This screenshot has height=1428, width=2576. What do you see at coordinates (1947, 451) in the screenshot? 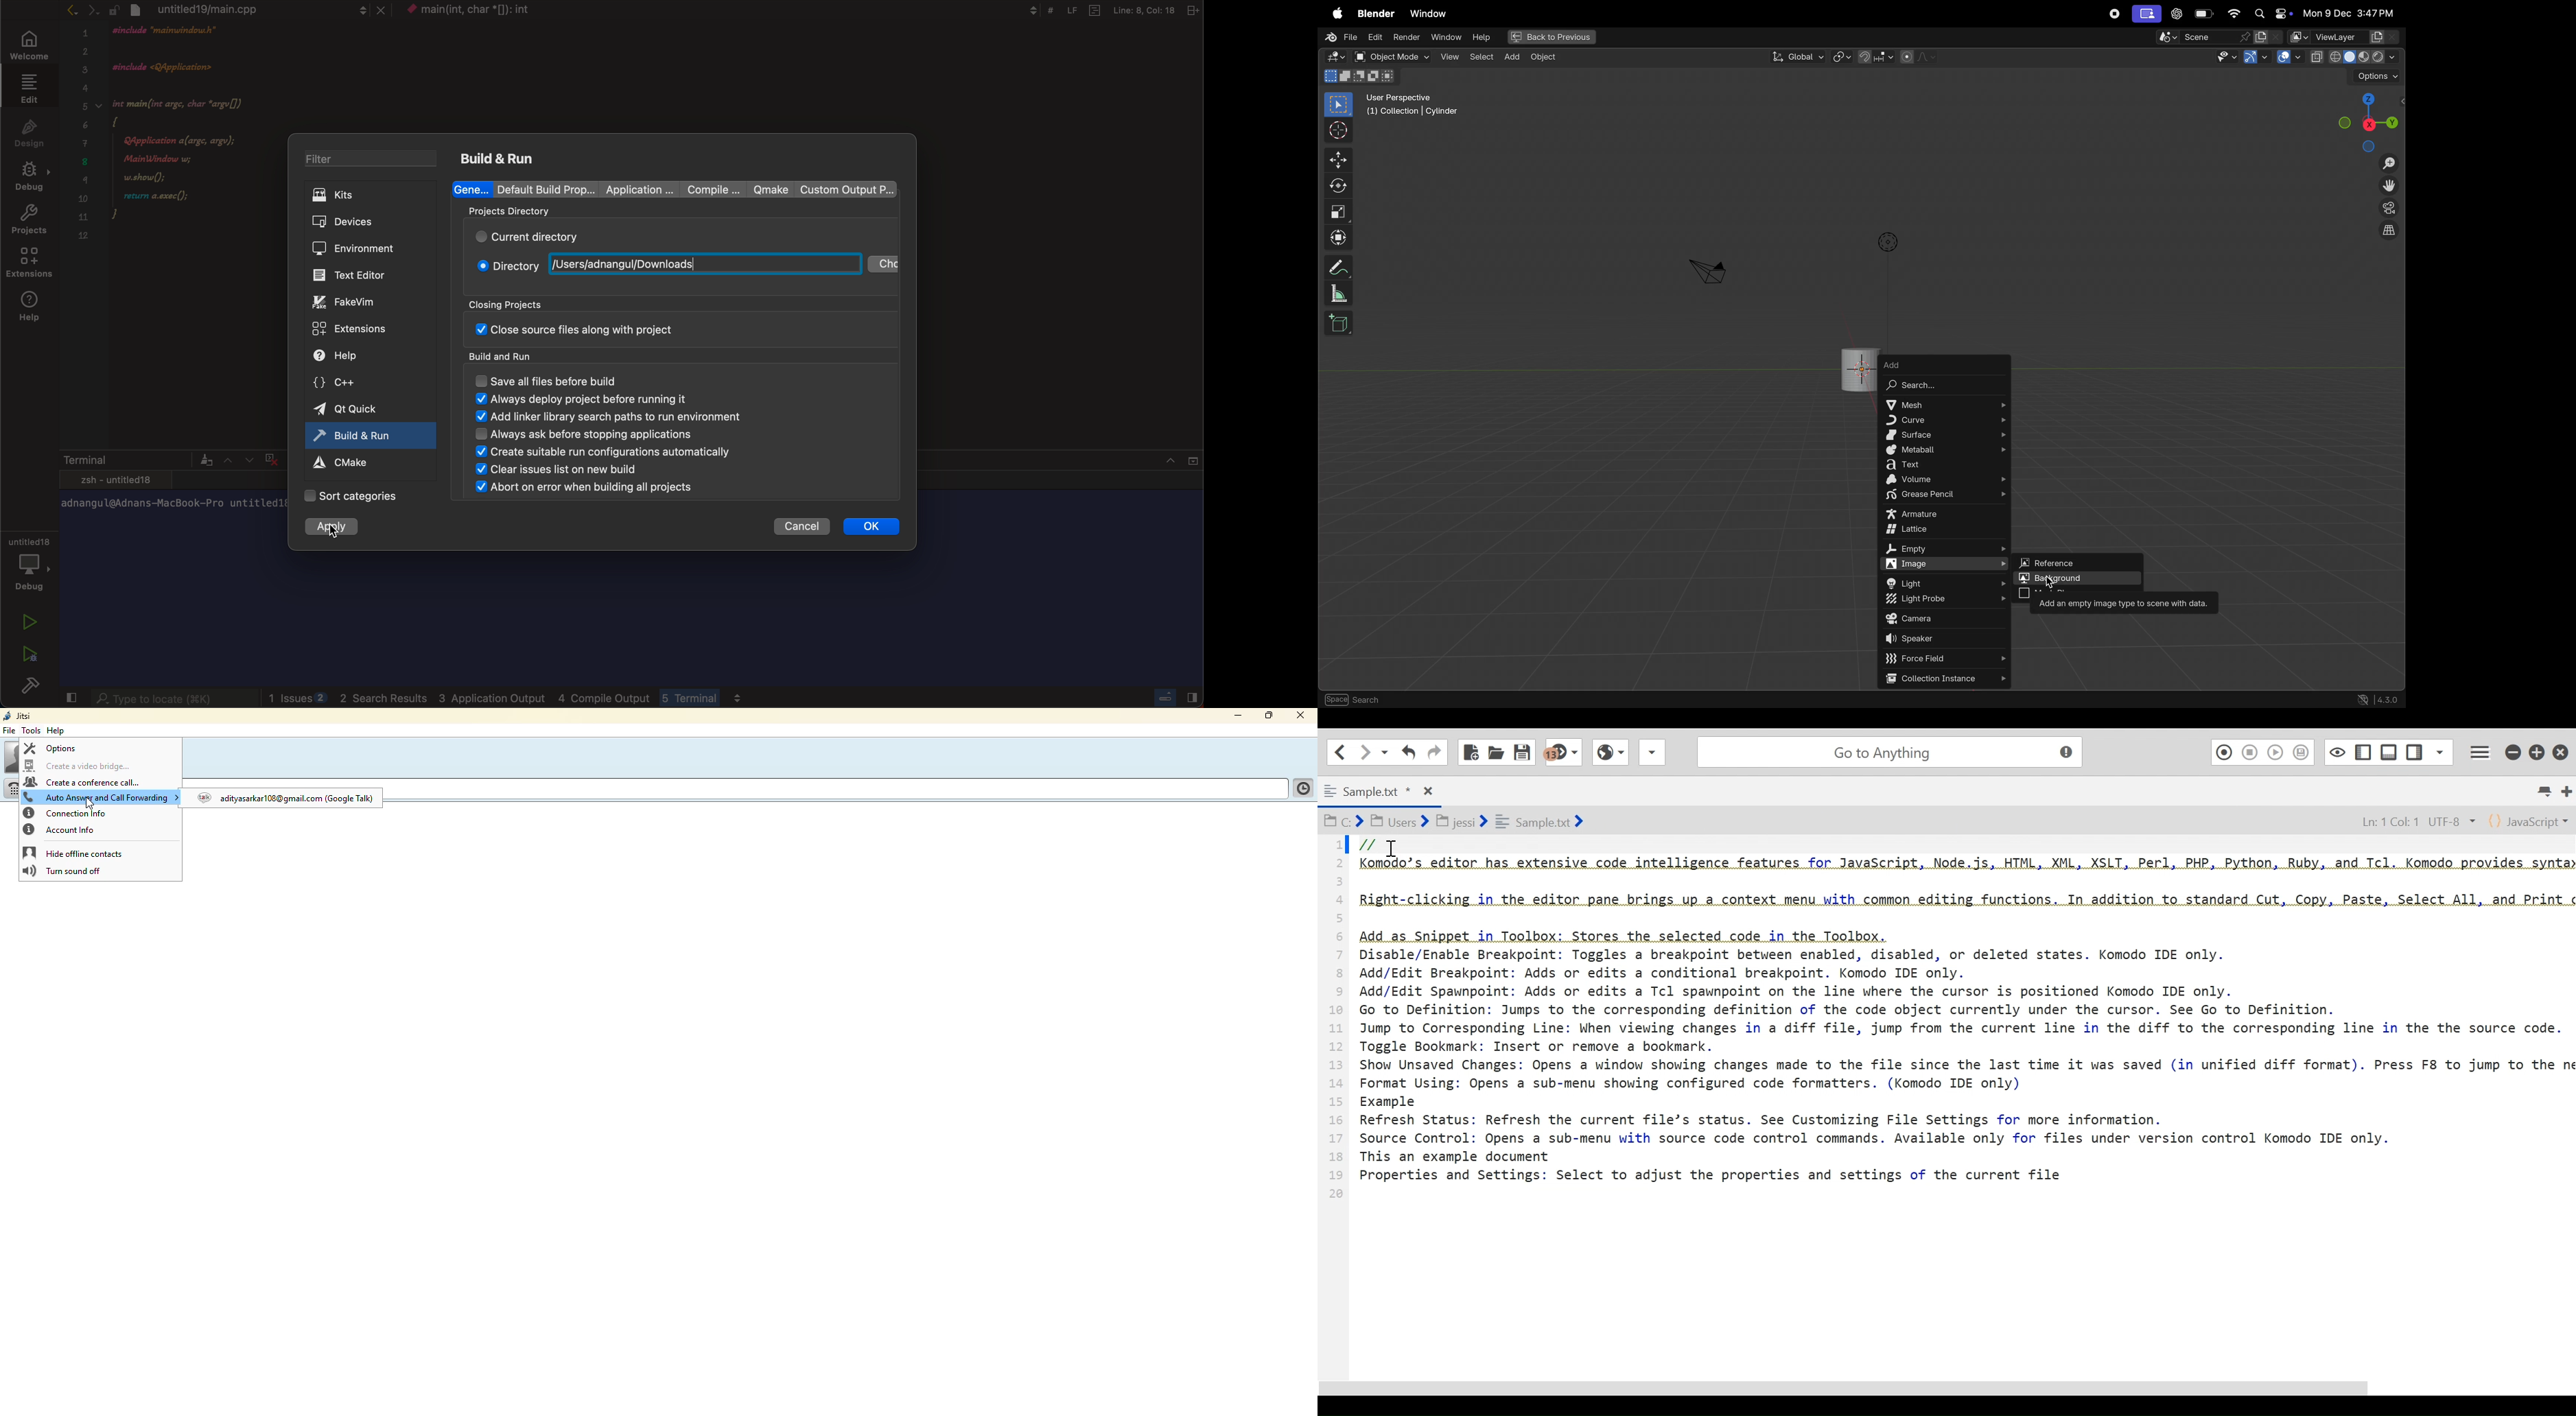
I see `metaball` at bounding box center [1947, 451].